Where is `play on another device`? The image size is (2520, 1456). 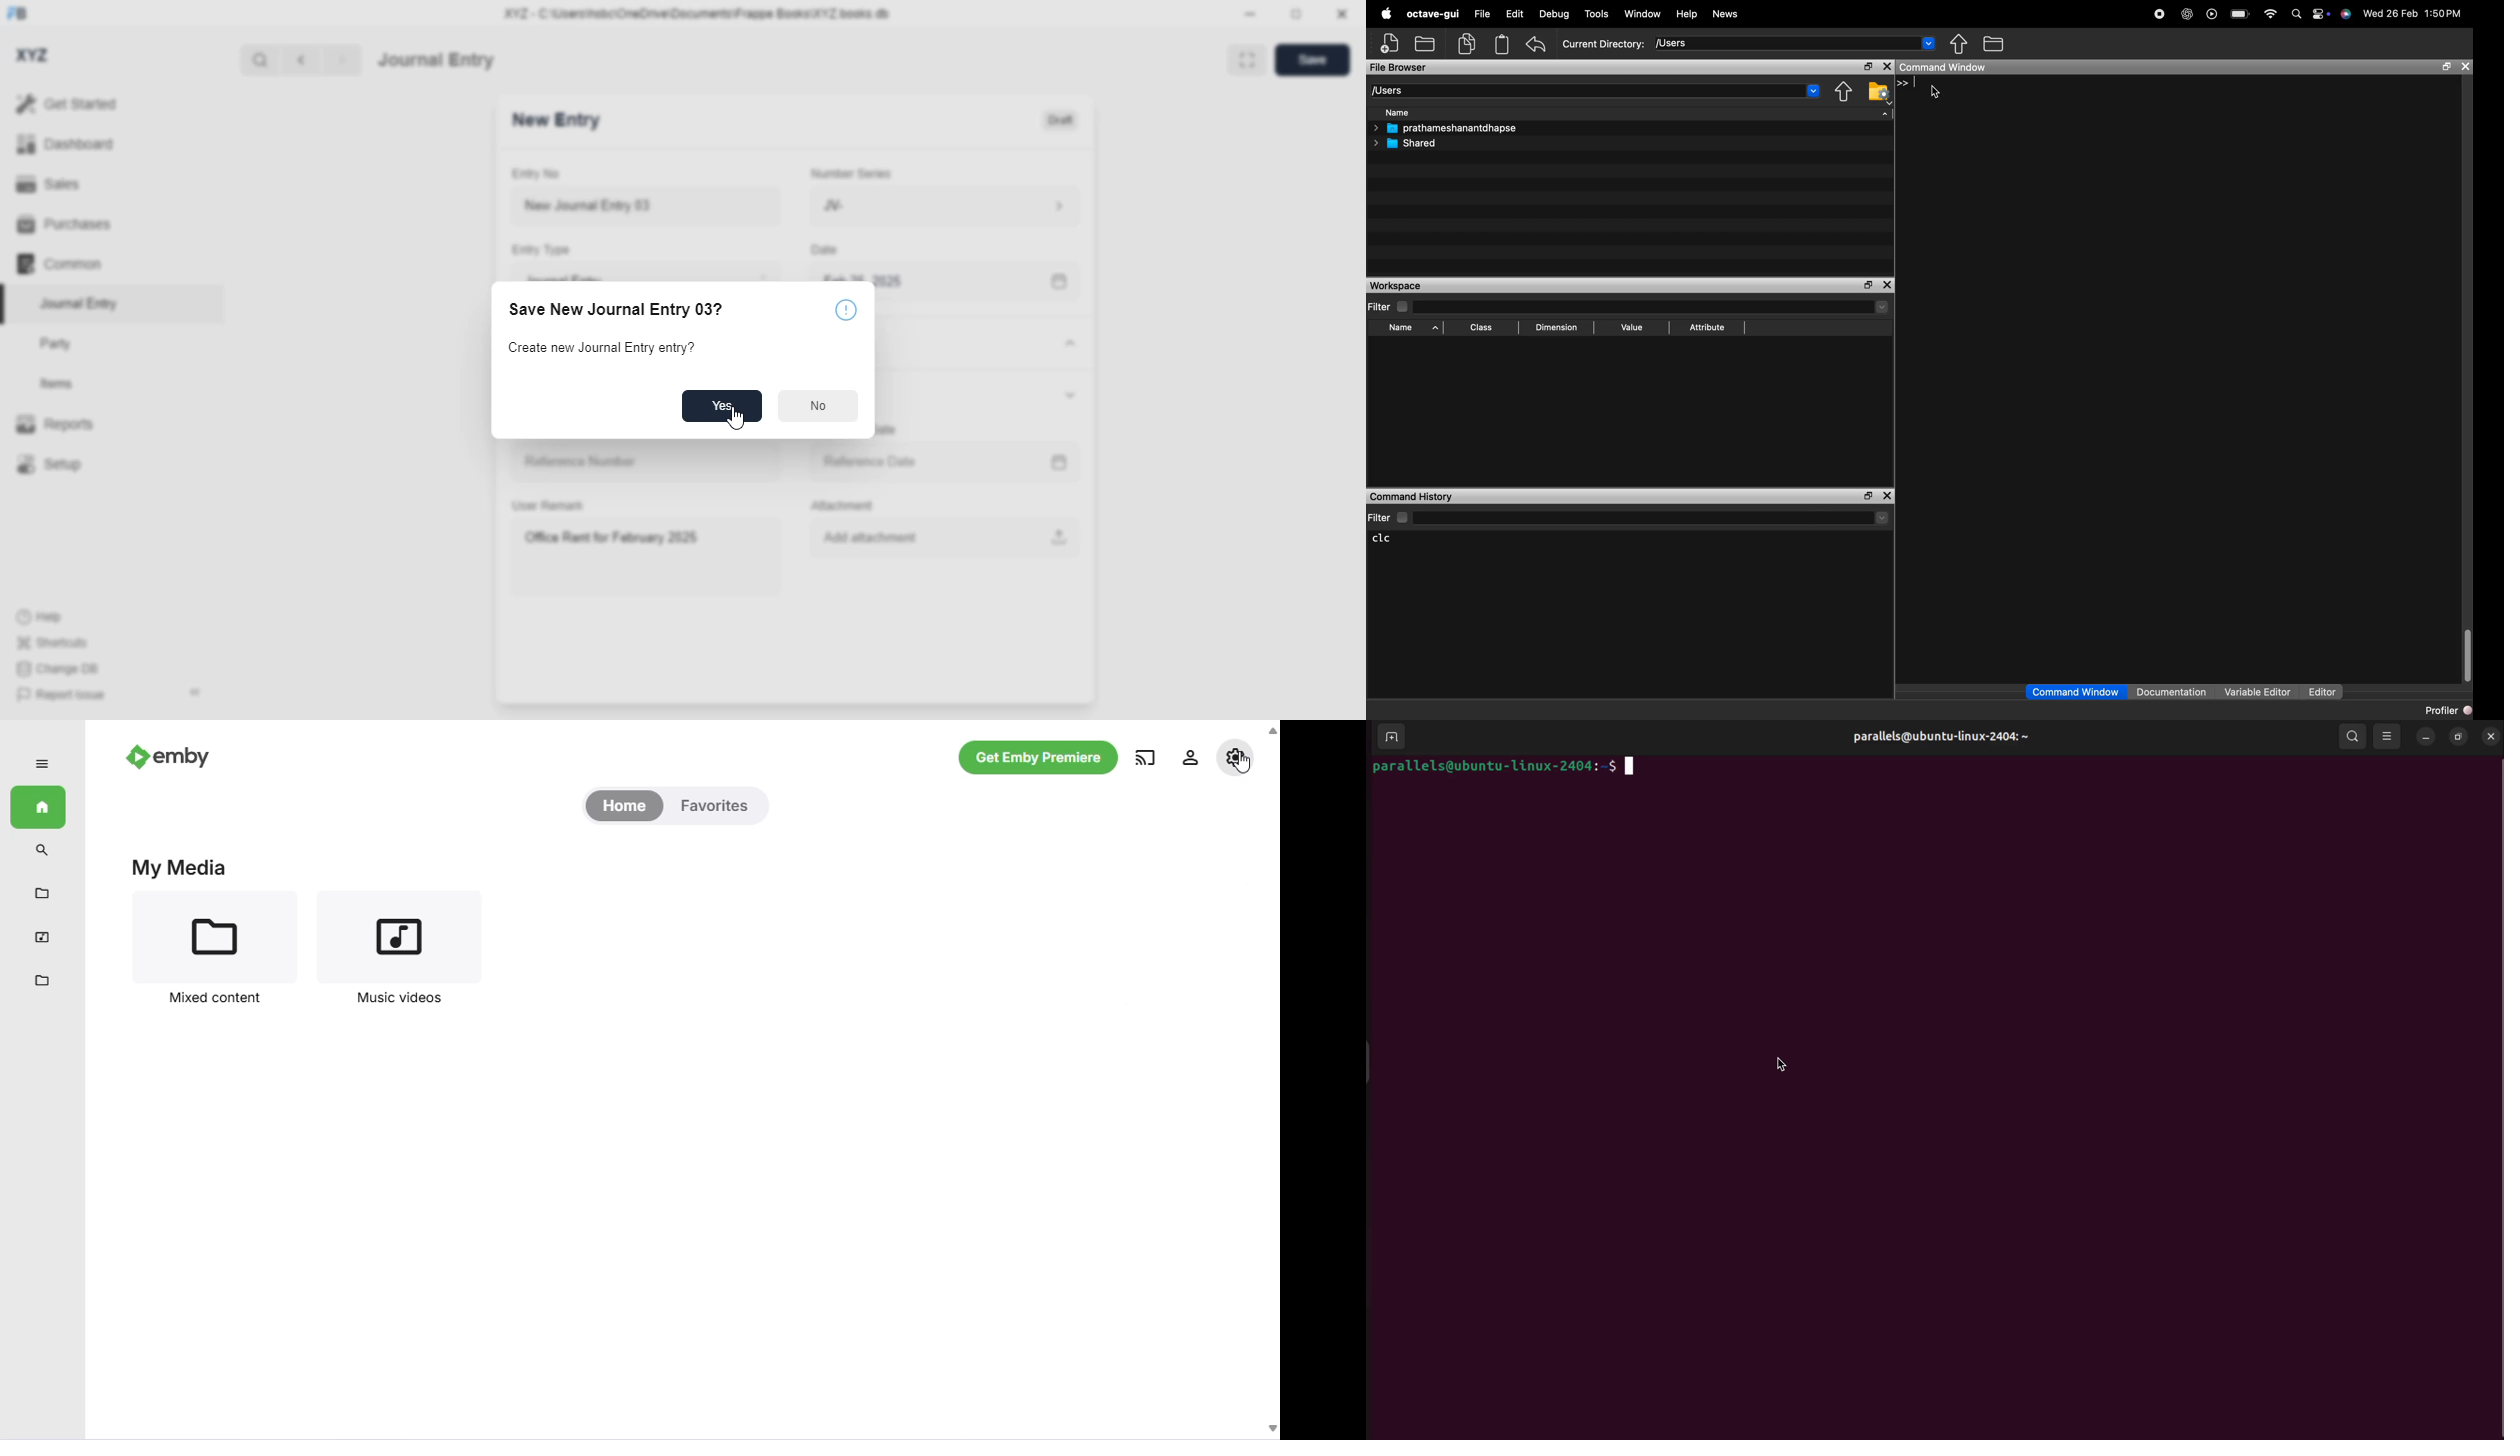
play on another device is located at coordinates (1147, 757).